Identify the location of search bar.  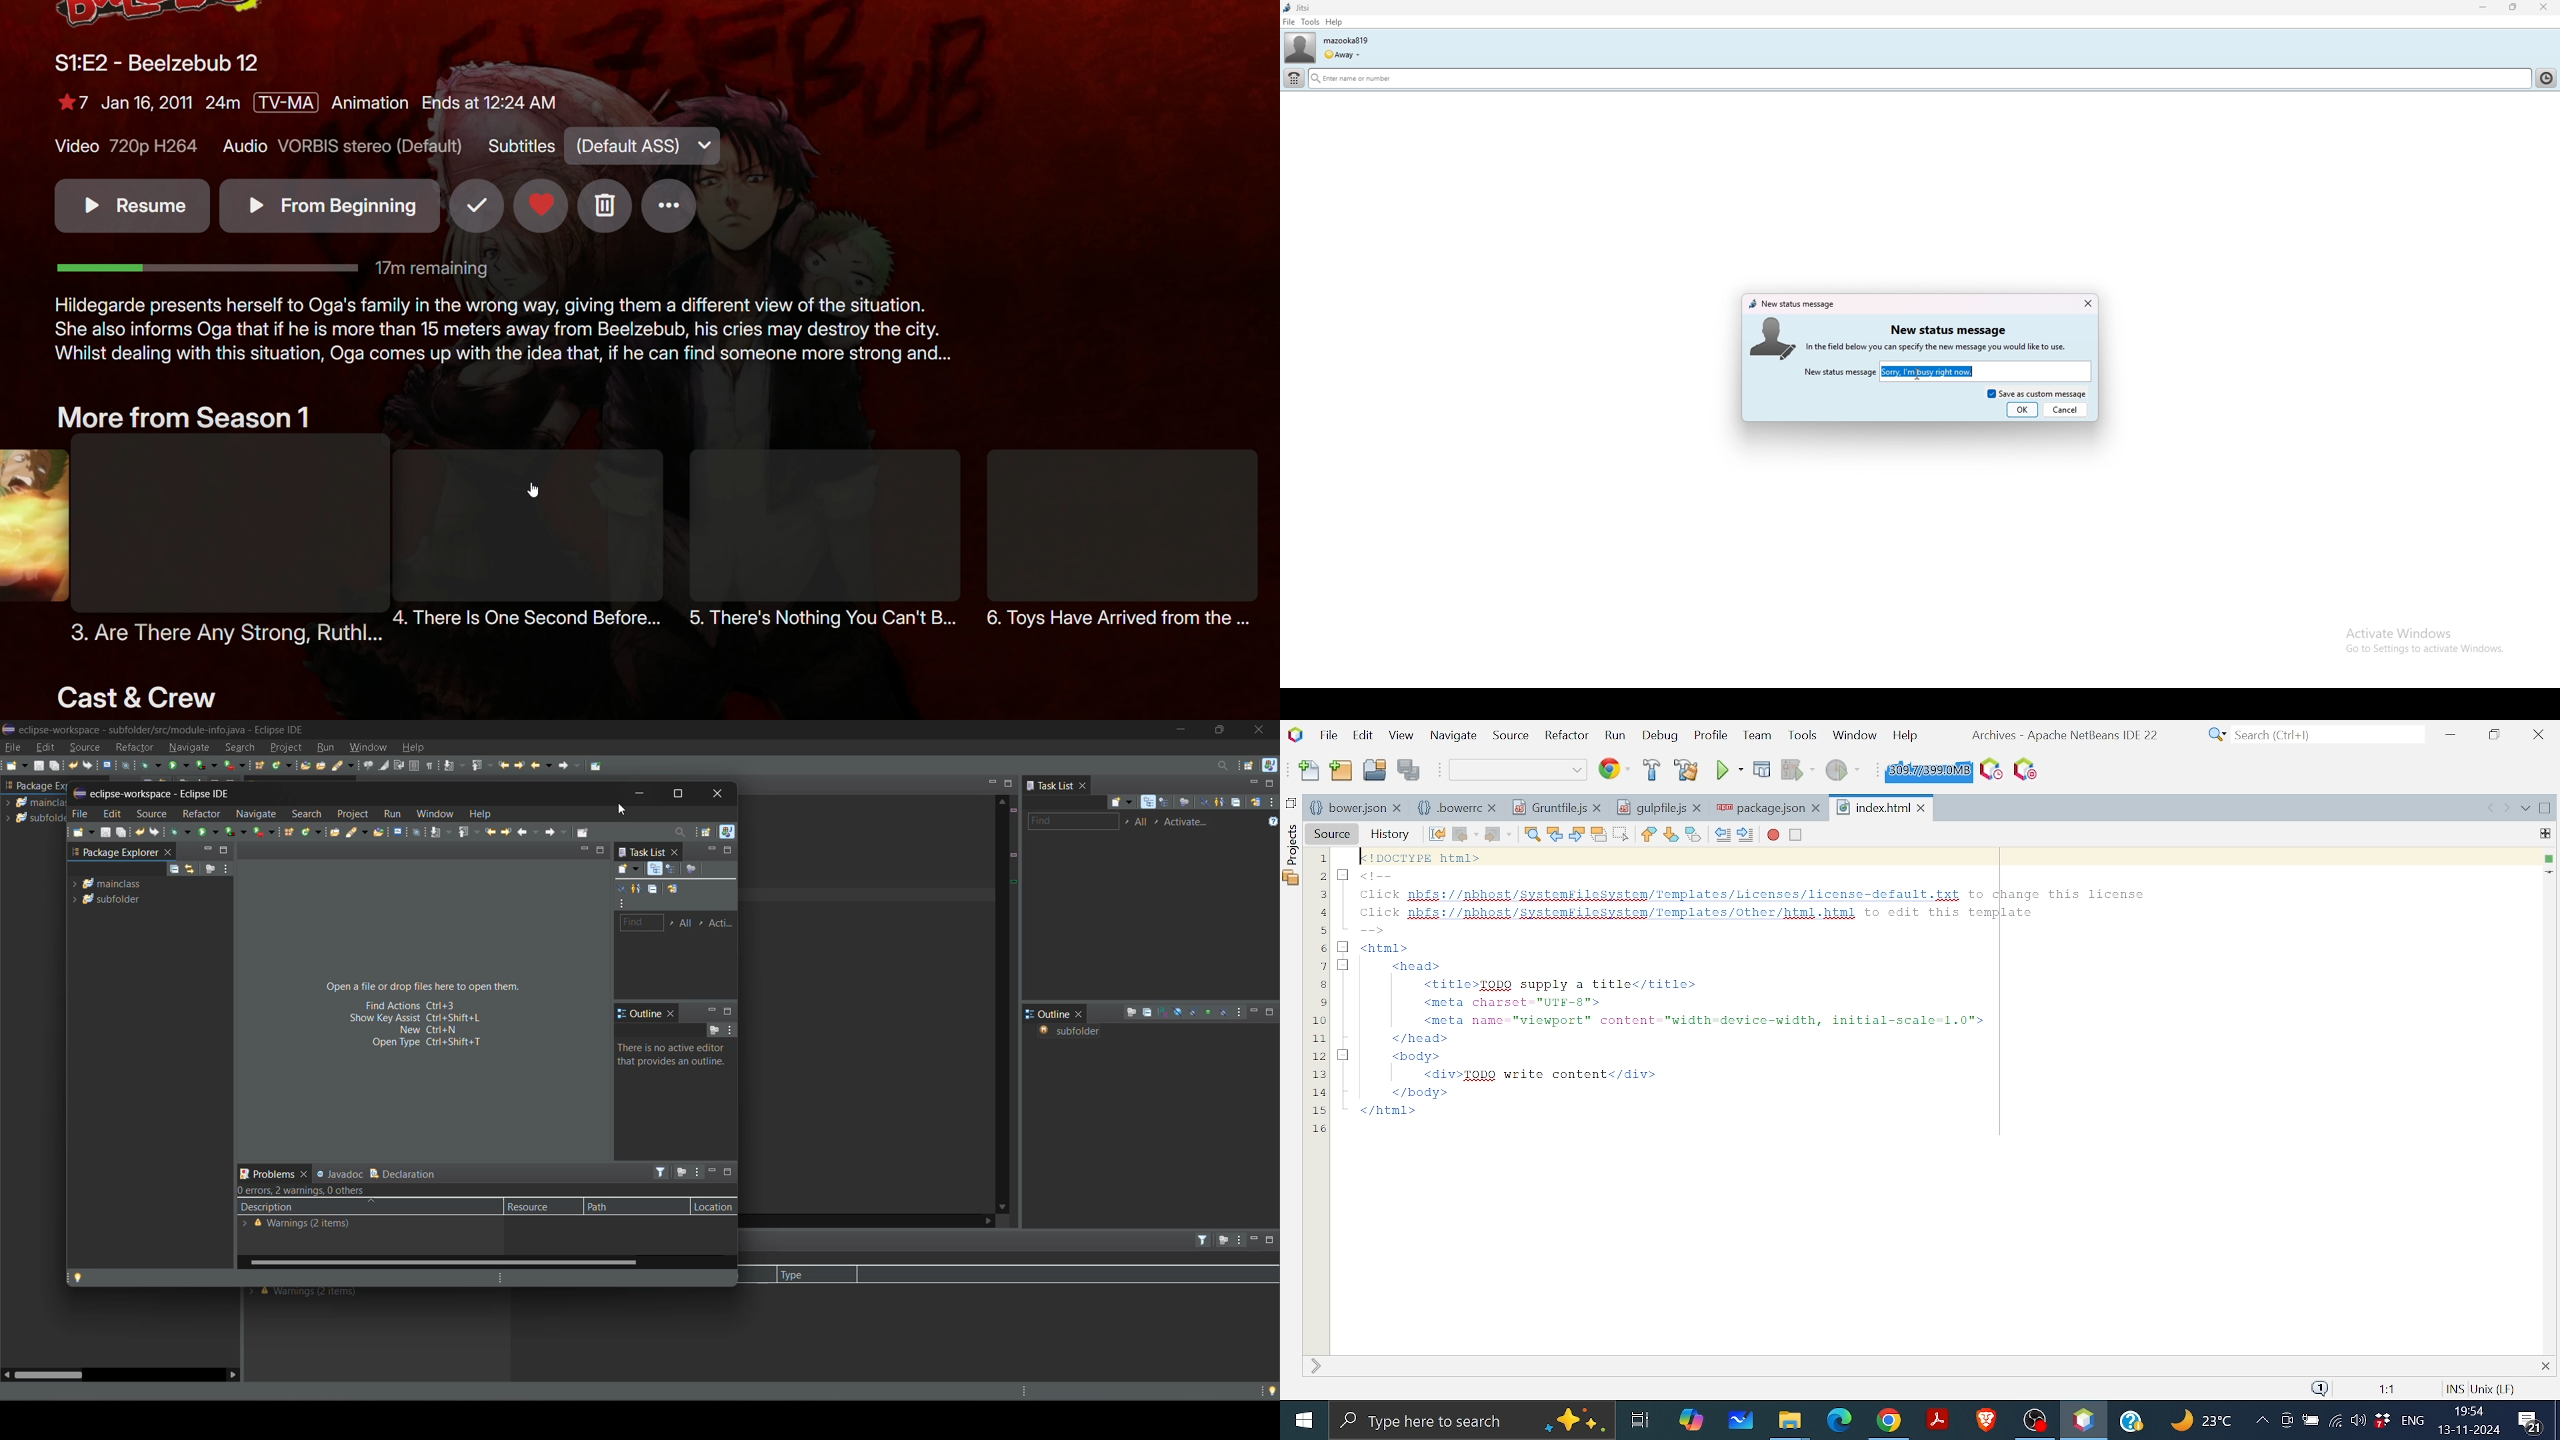
(1810, 80).